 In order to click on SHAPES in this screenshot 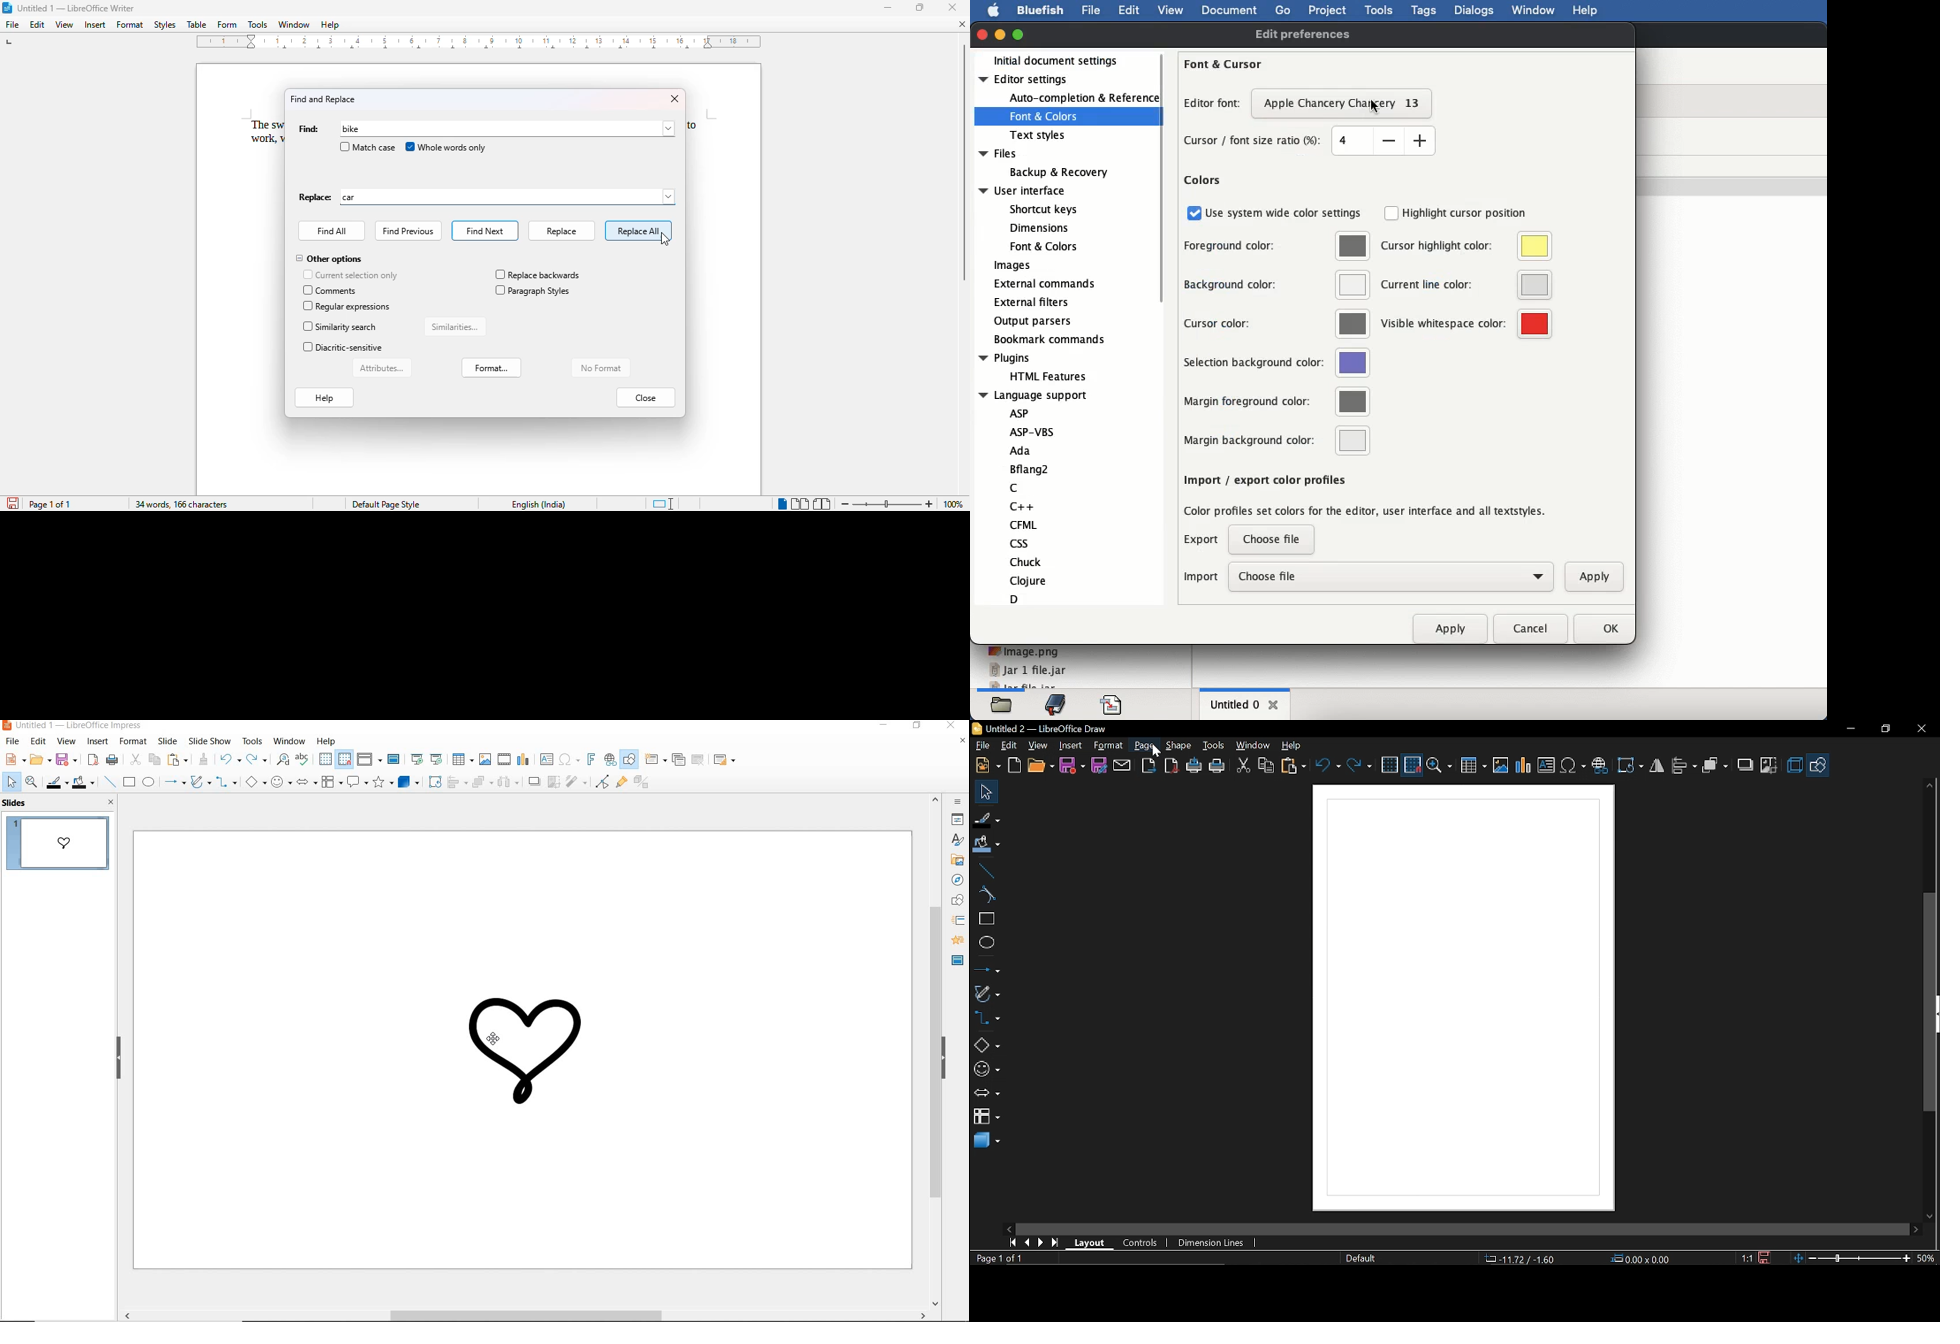, I will do `click(960, 901)`.